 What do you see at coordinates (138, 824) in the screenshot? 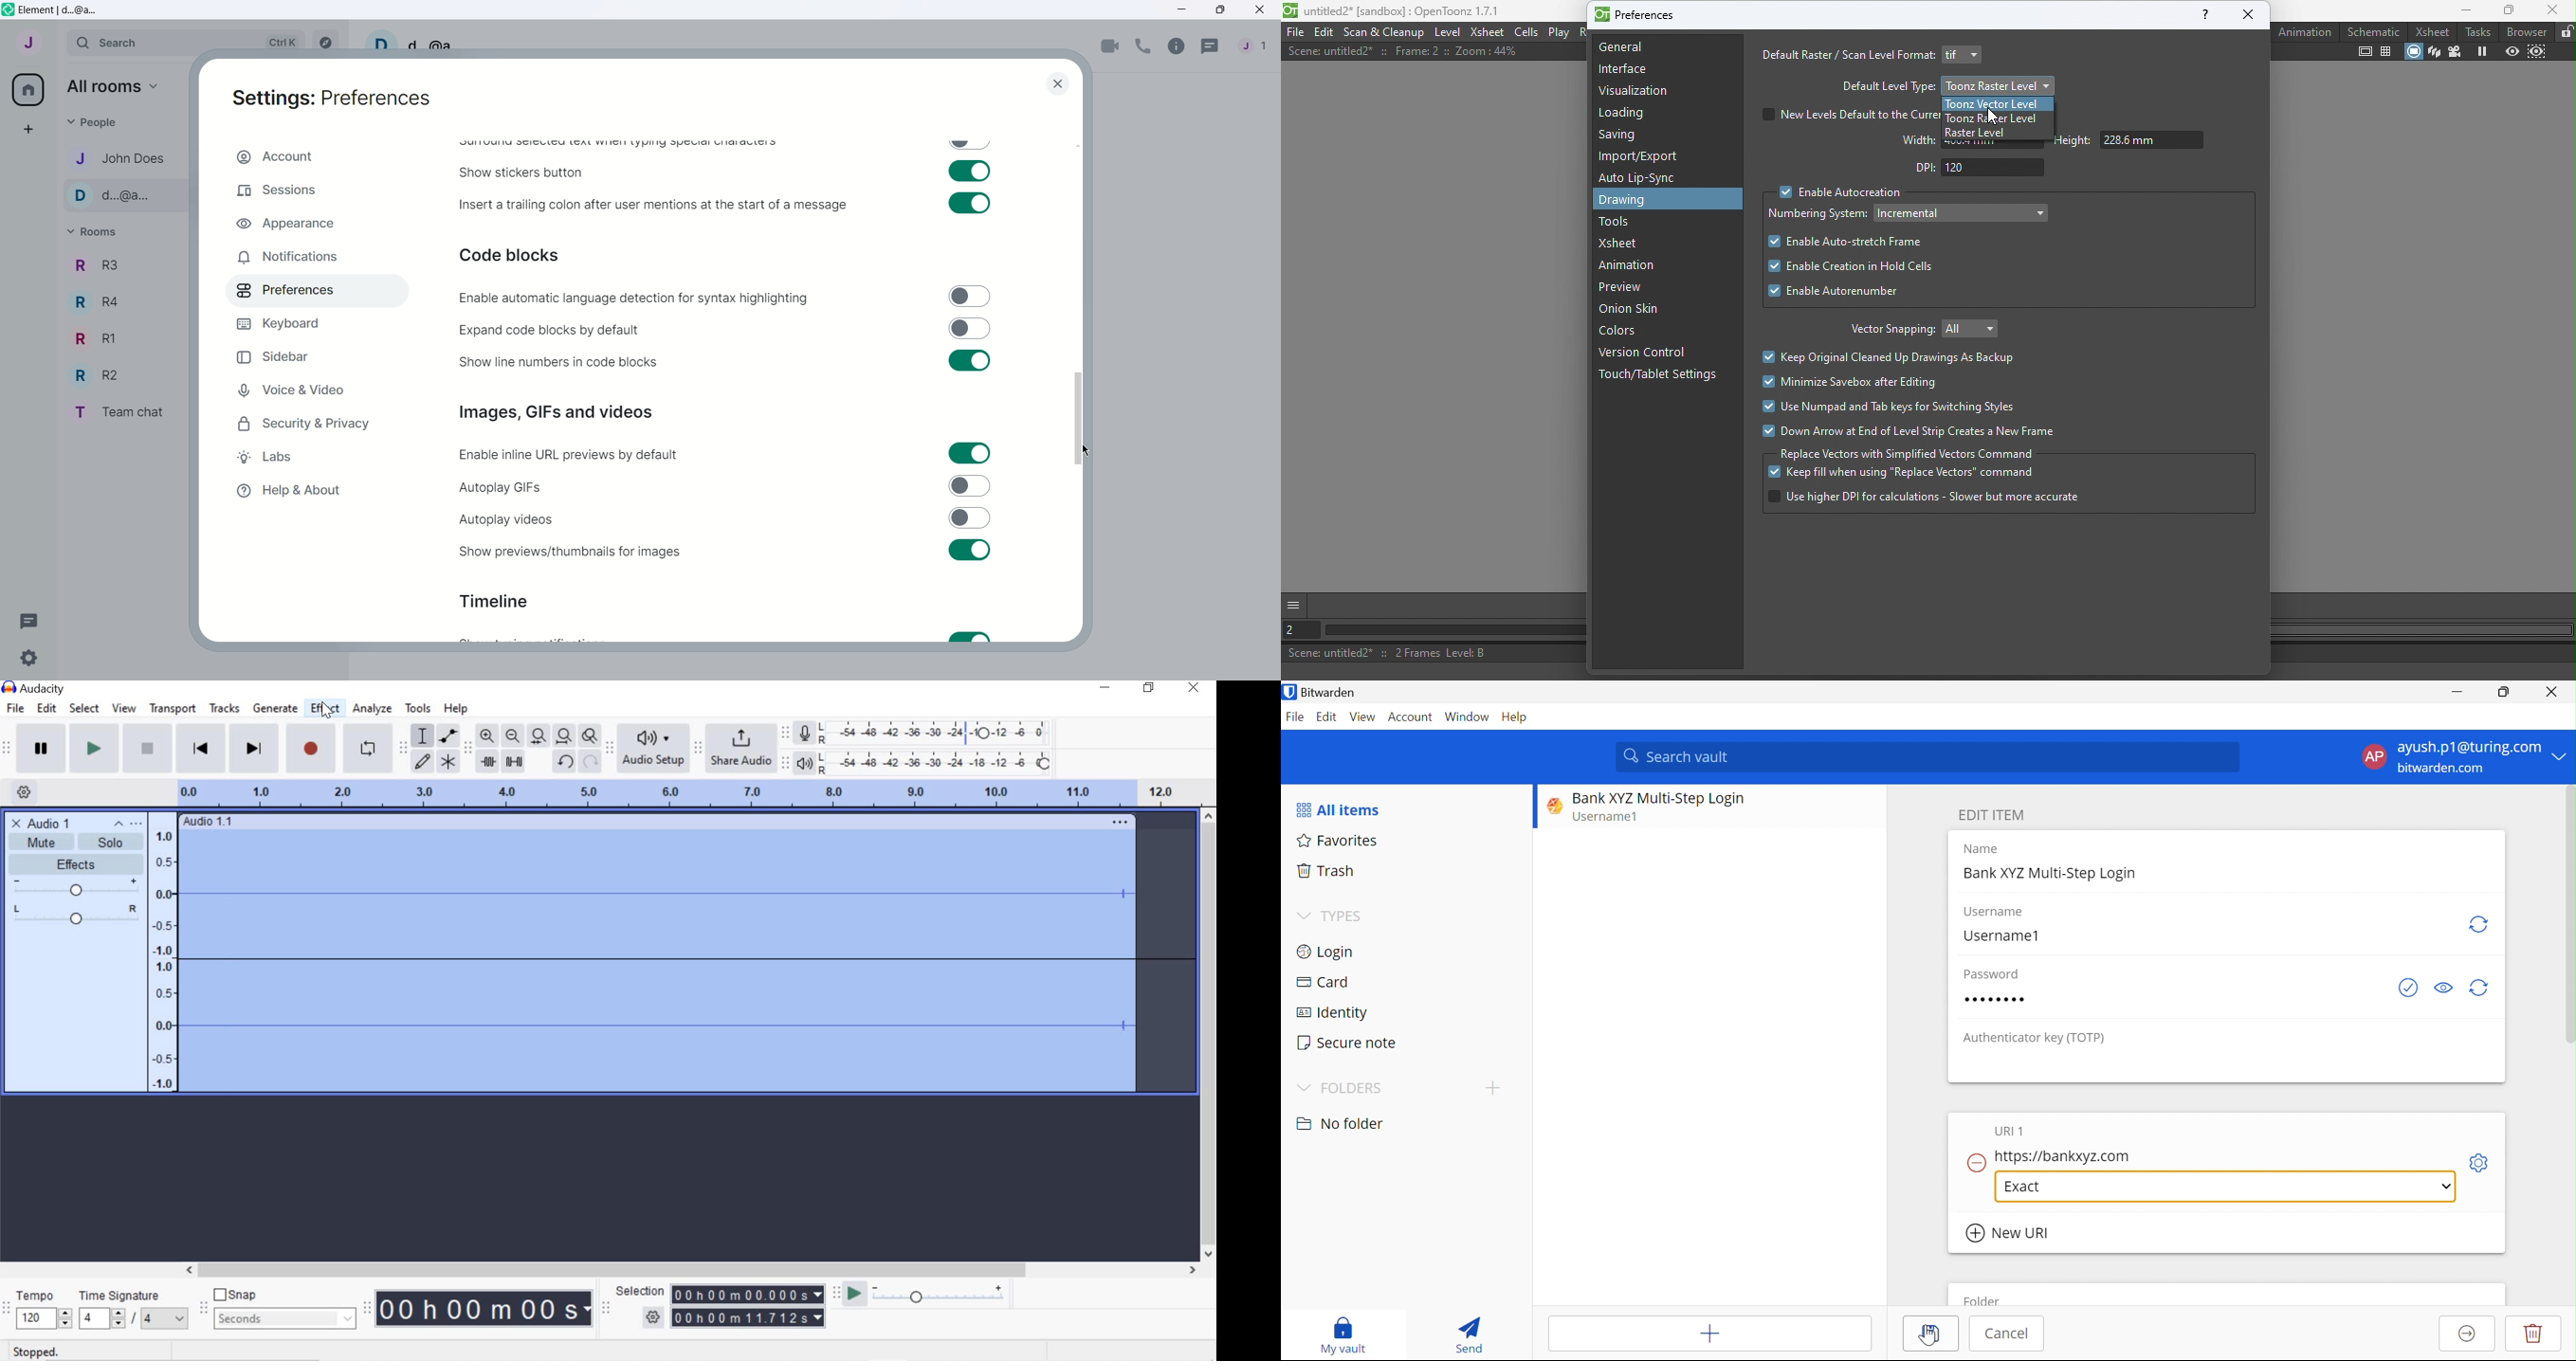
I see `Open menu` at bounding box center [138, 824].